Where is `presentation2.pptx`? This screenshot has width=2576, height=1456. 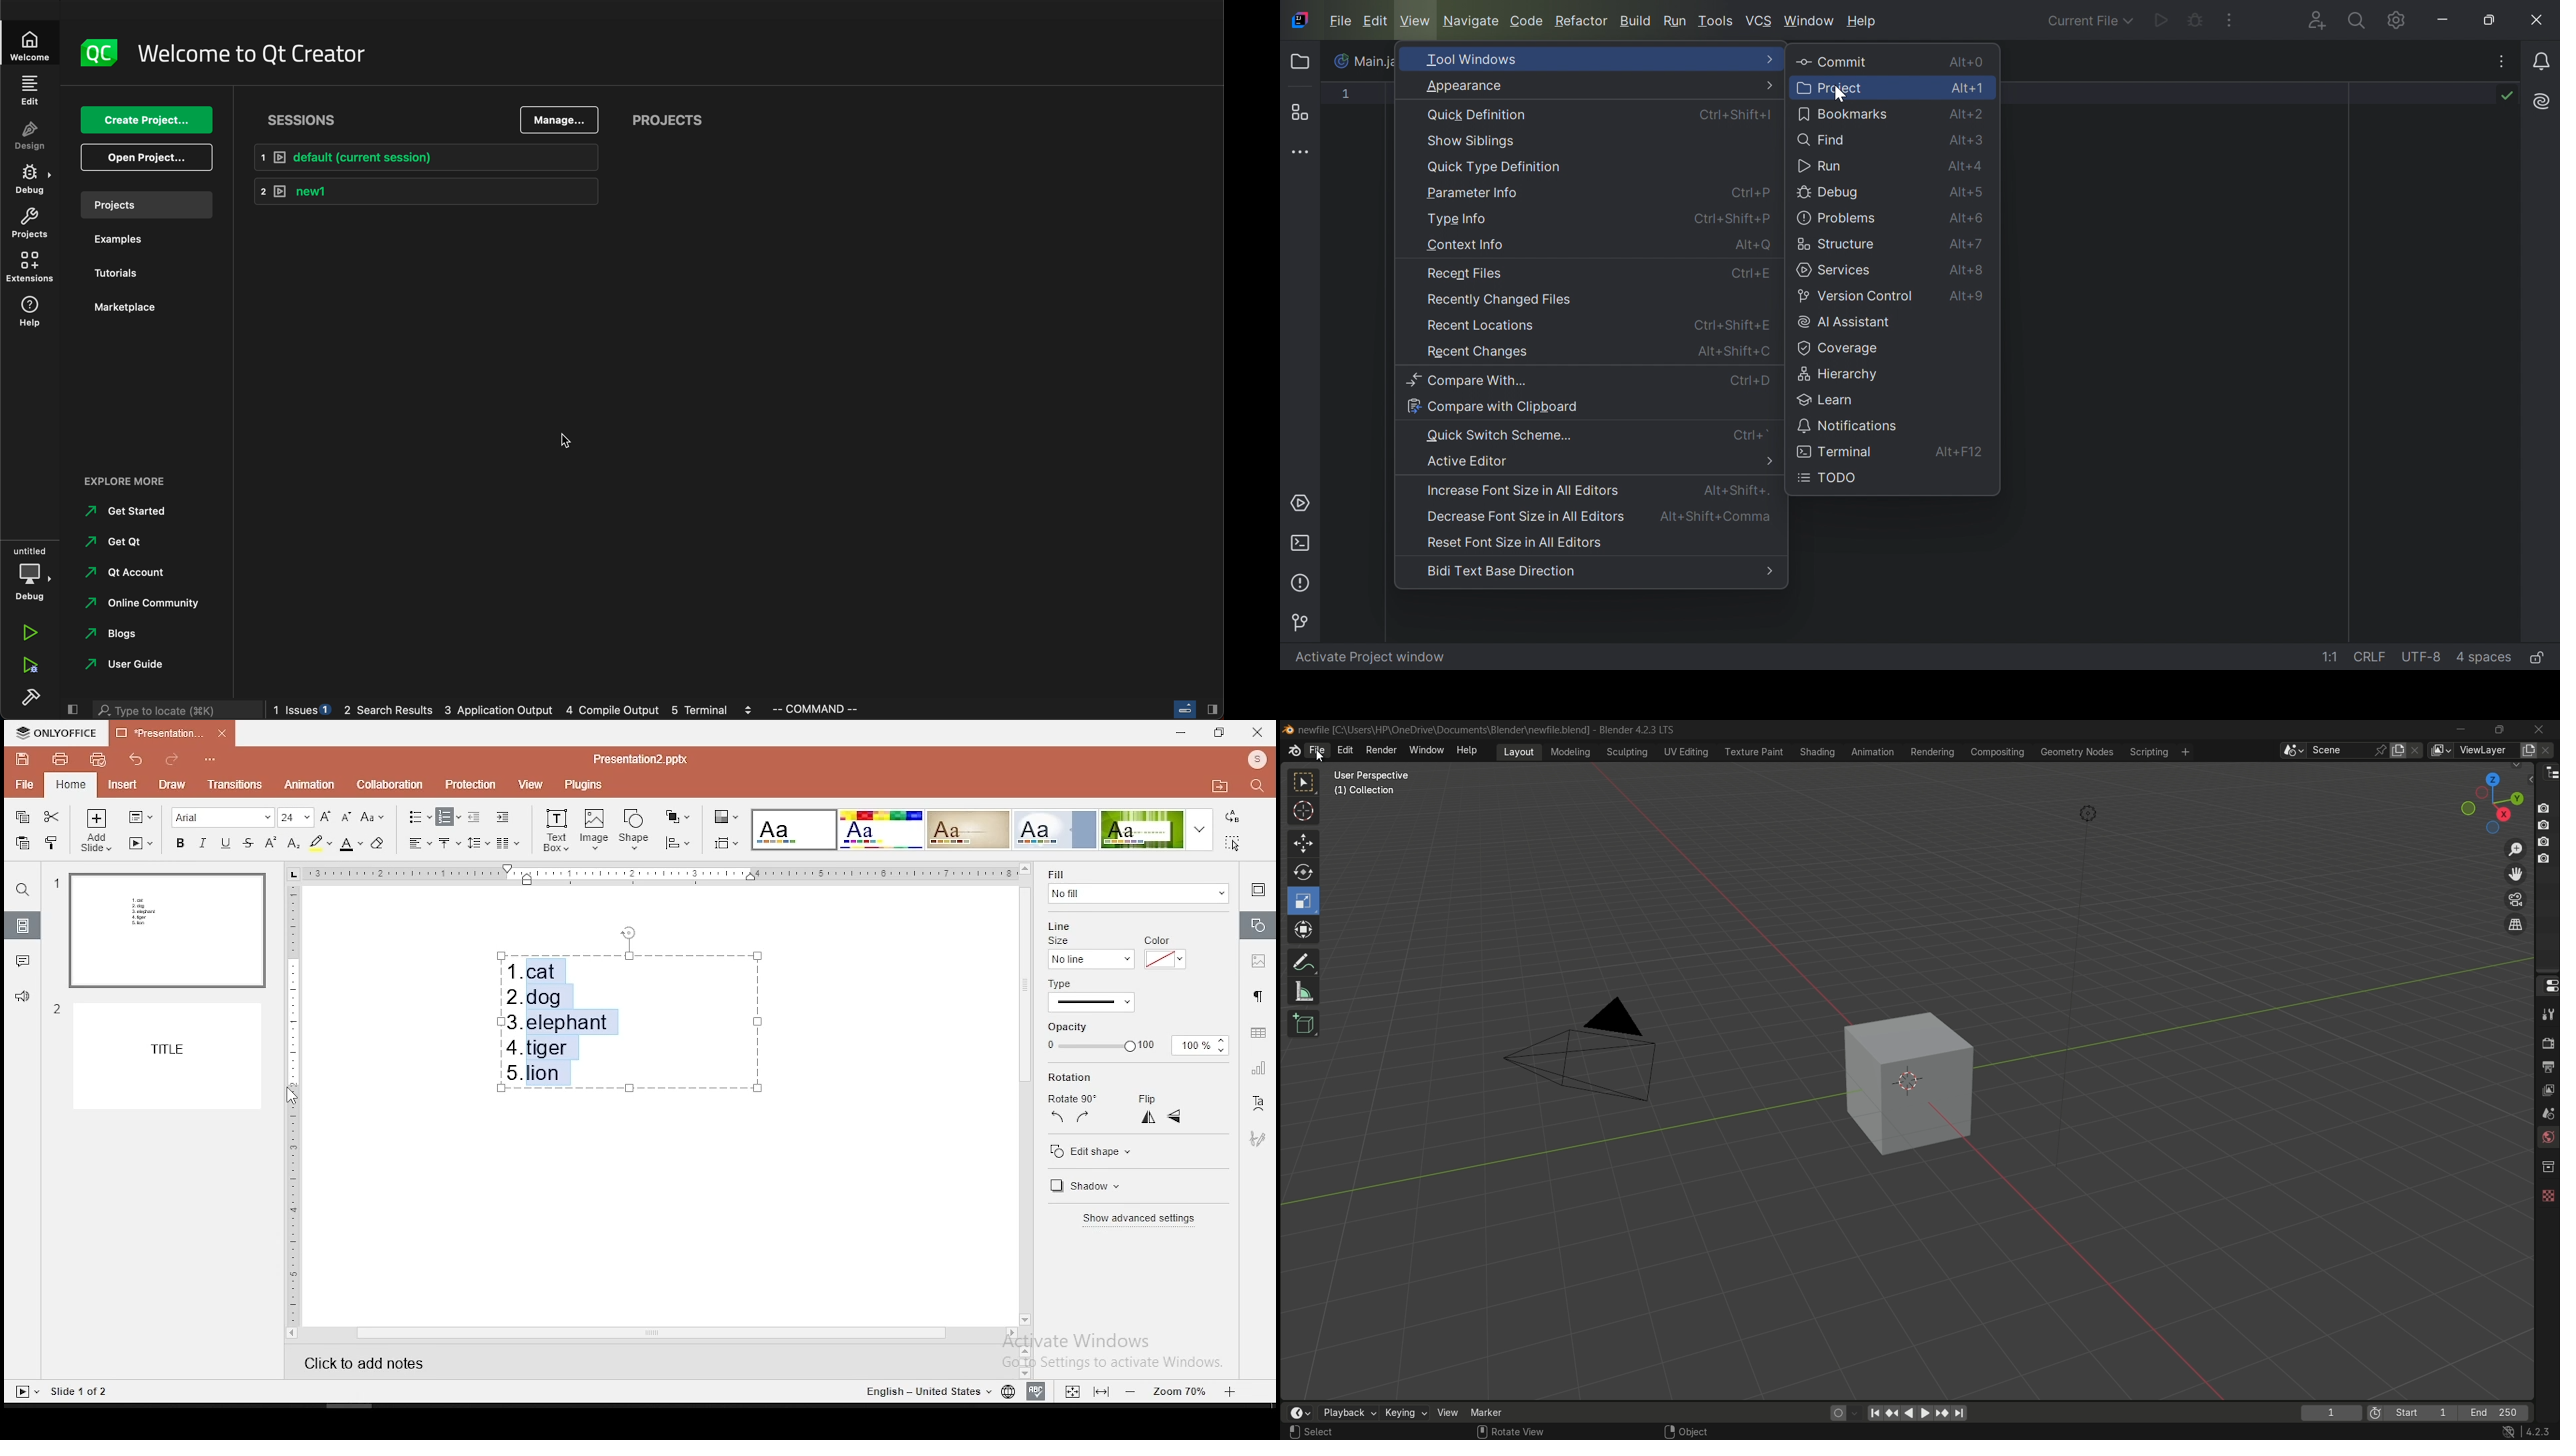 presentation2.pptx is located at coordinates (641, 758).